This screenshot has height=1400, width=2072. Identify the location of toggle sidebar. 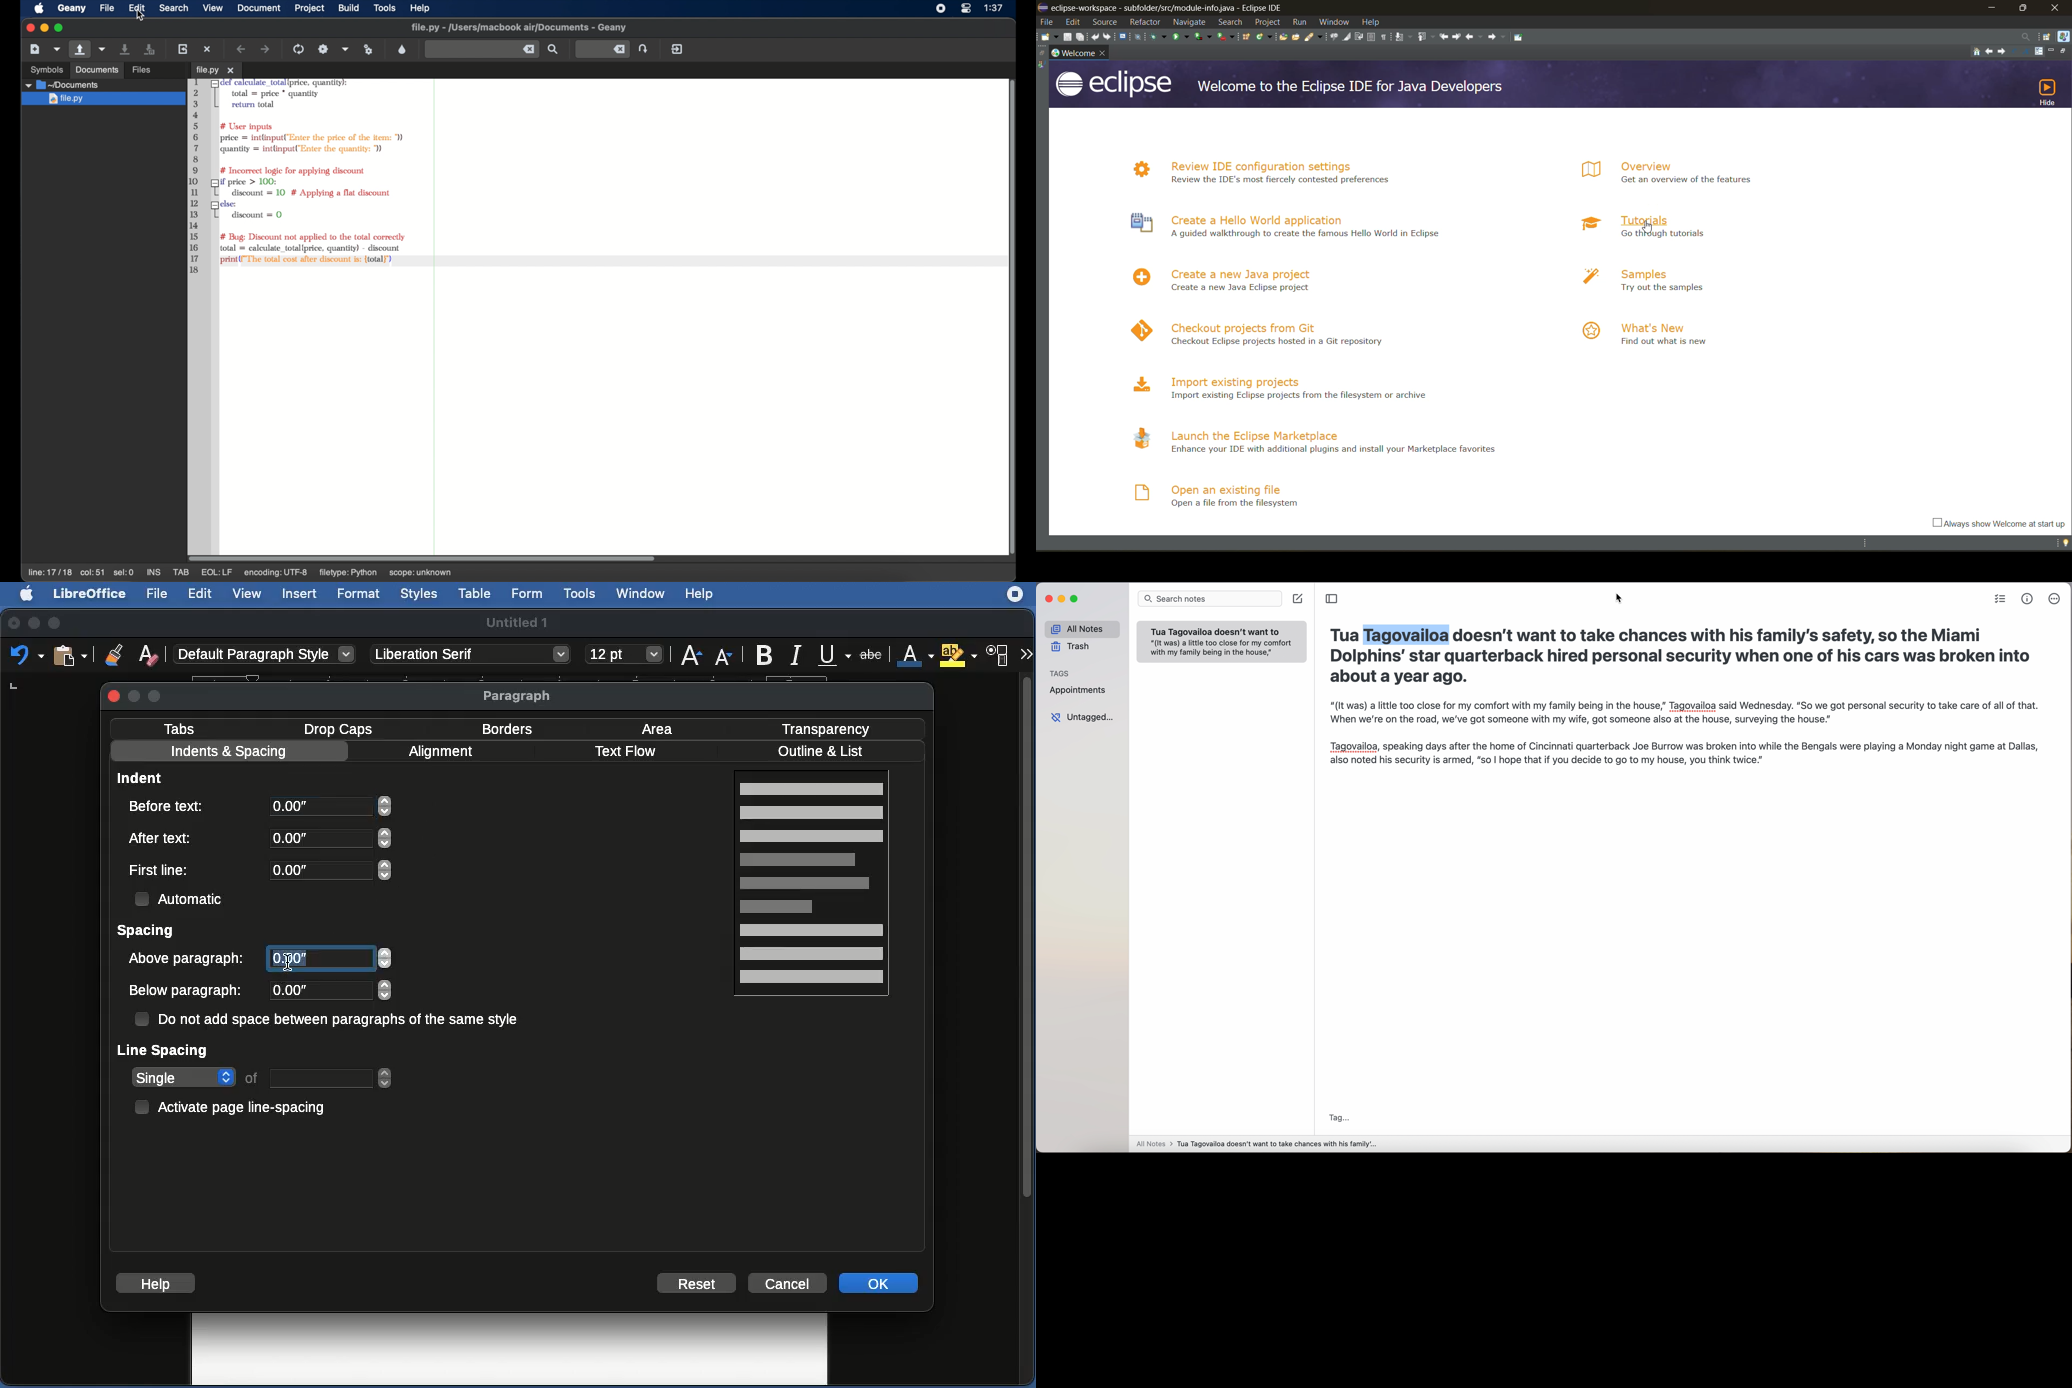
(1334, 599).